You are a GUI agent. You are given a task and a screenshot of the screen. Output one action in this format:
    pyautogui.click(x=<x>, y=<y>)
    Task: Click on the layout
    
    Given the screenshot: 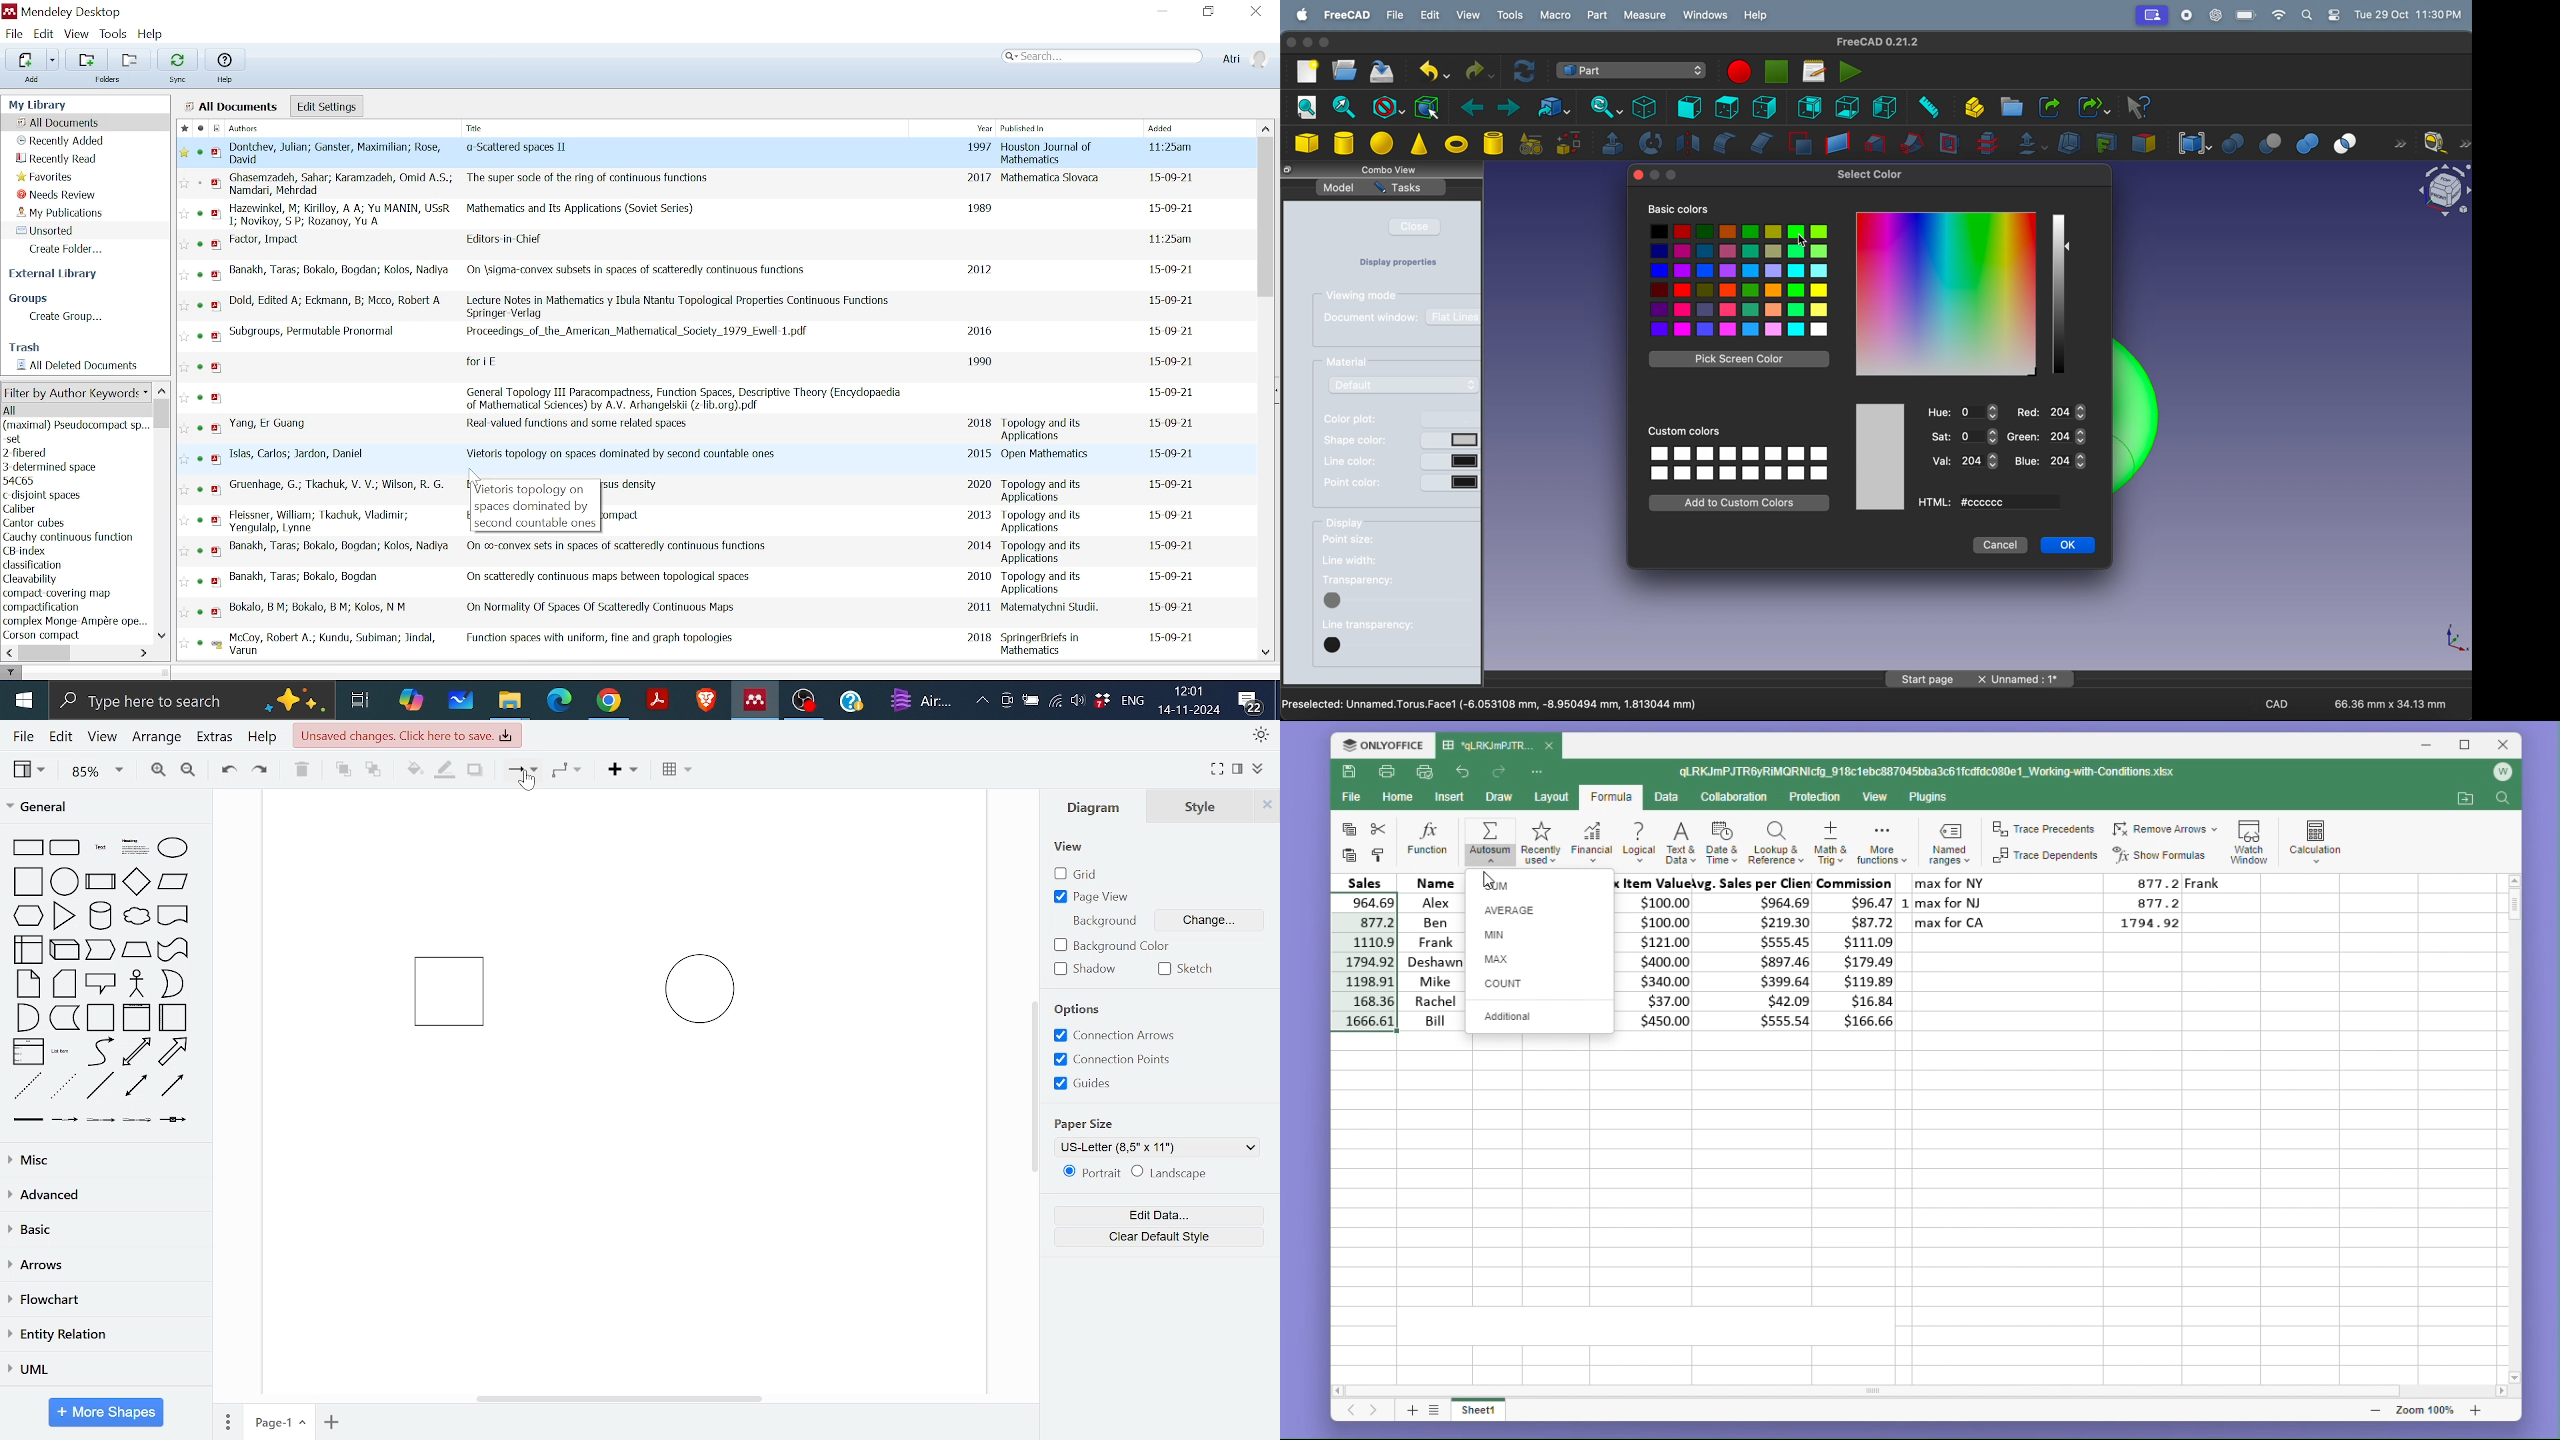 What is the action you would take?
    pyautogui.click(x=1550, y=798)
    